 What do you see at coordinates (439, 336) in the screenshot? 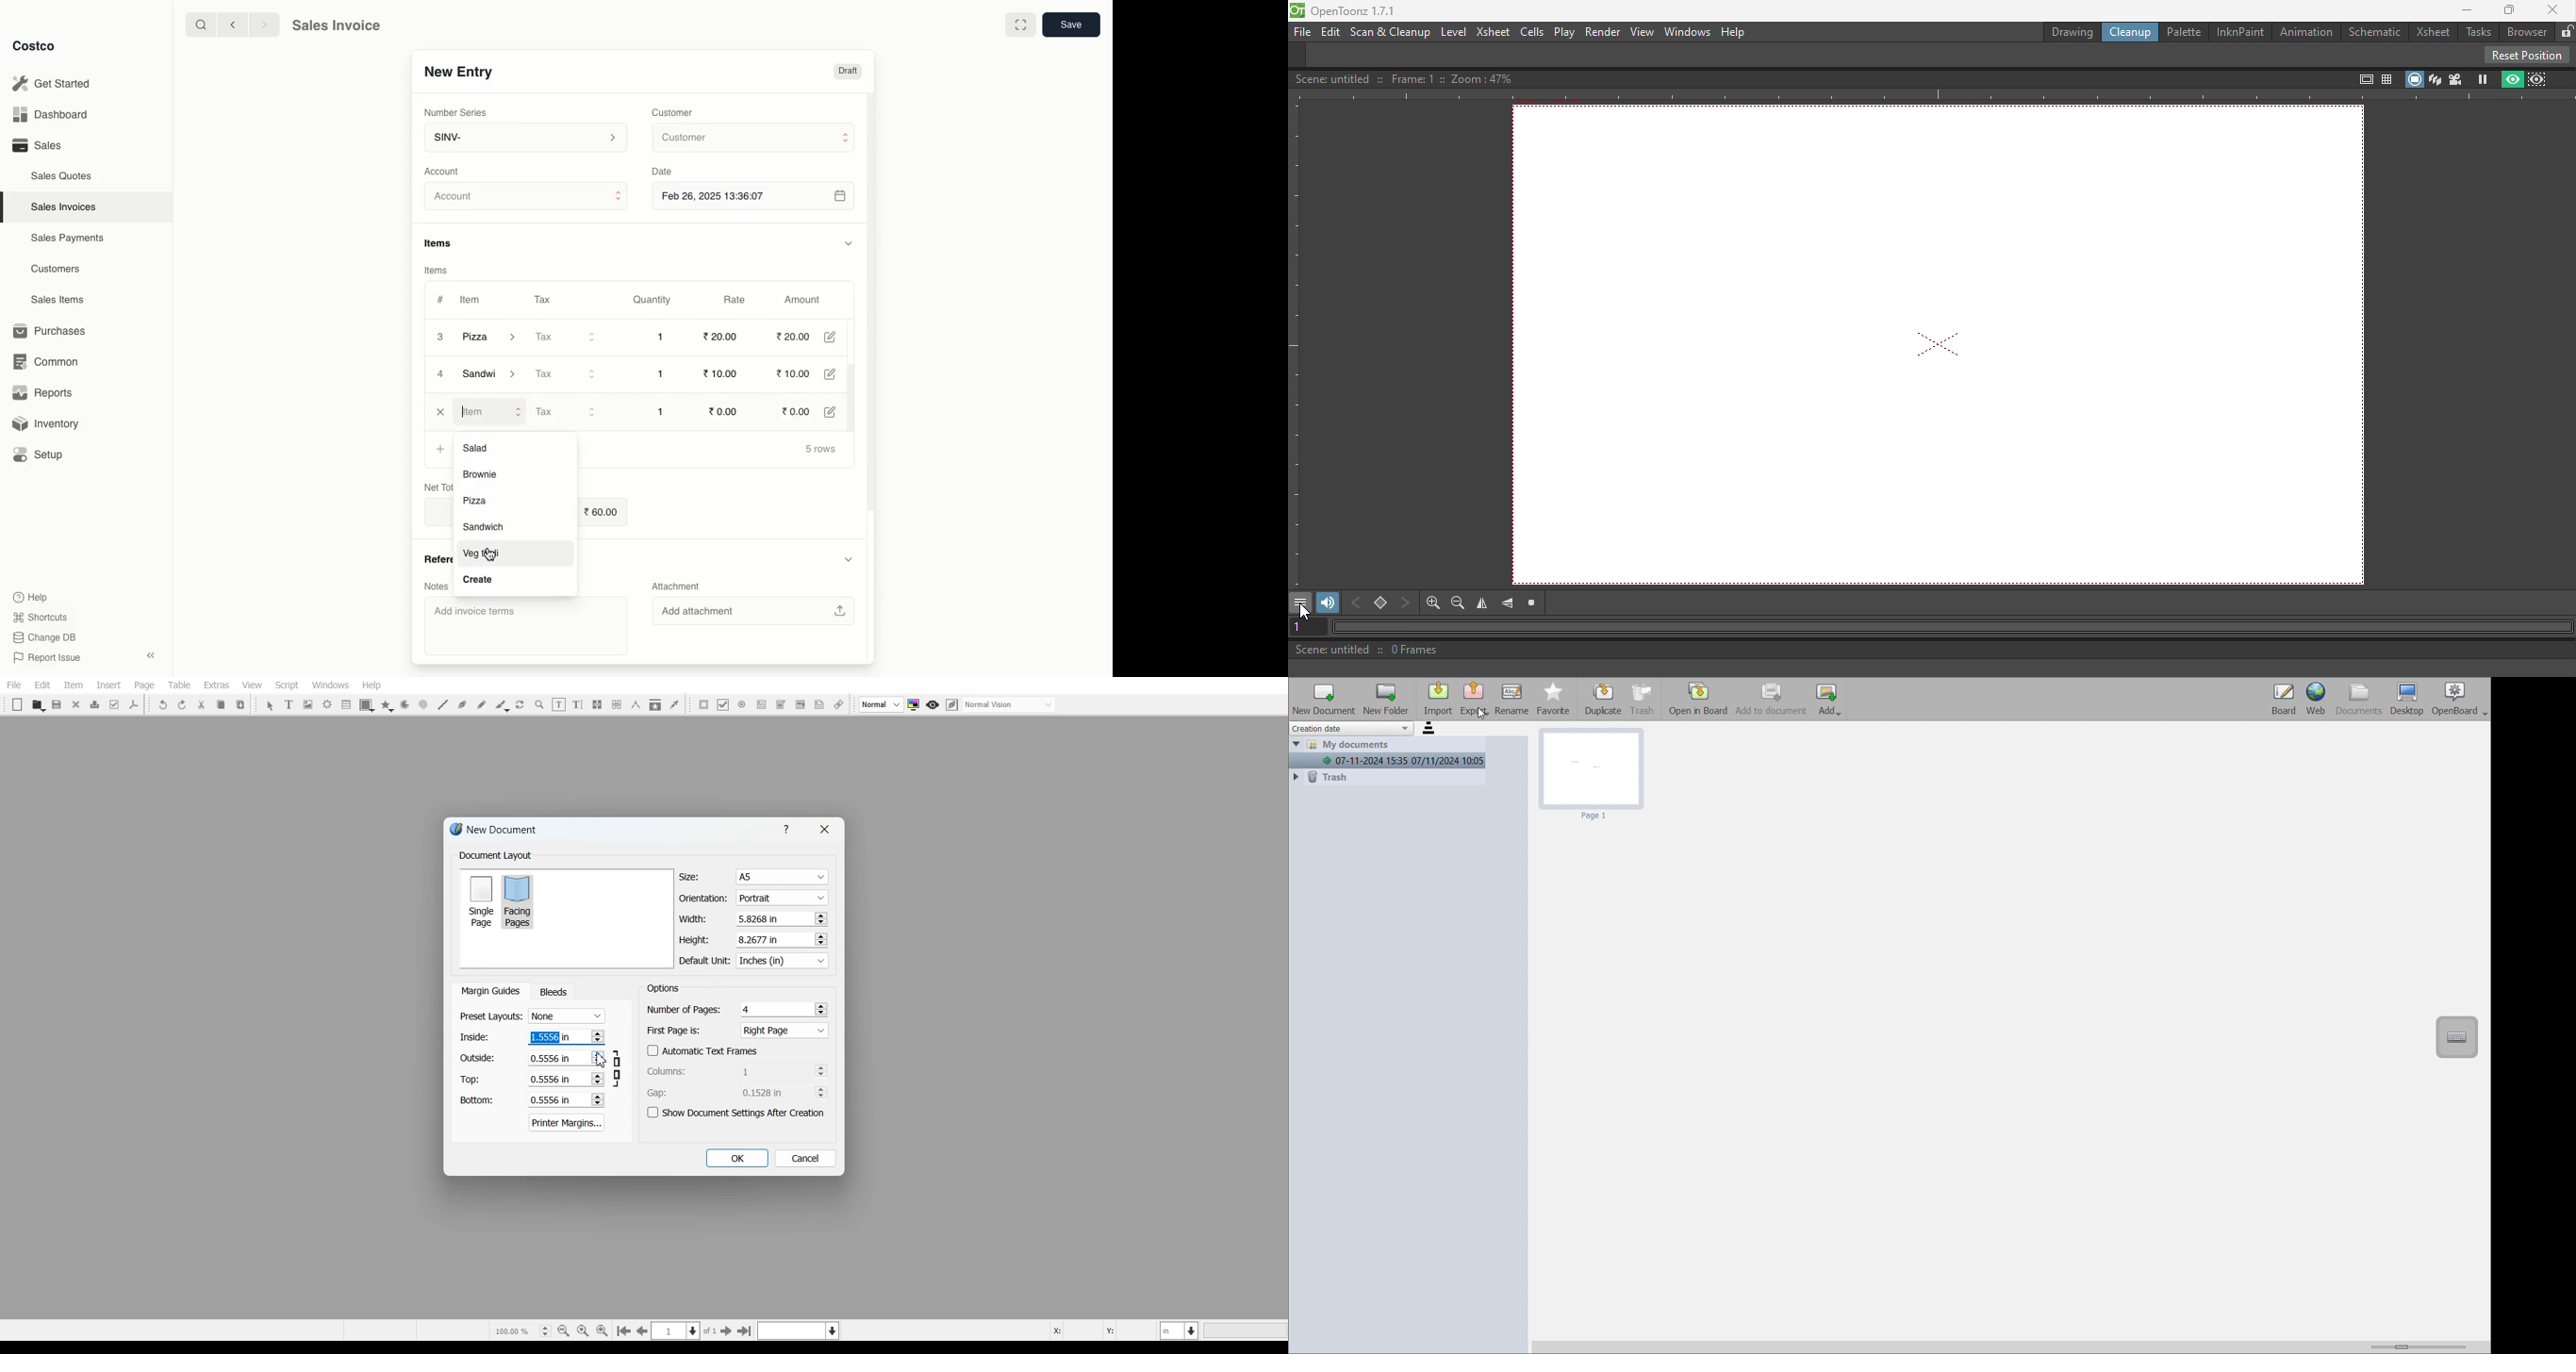
I see `3` at bounding box center [439, 336].